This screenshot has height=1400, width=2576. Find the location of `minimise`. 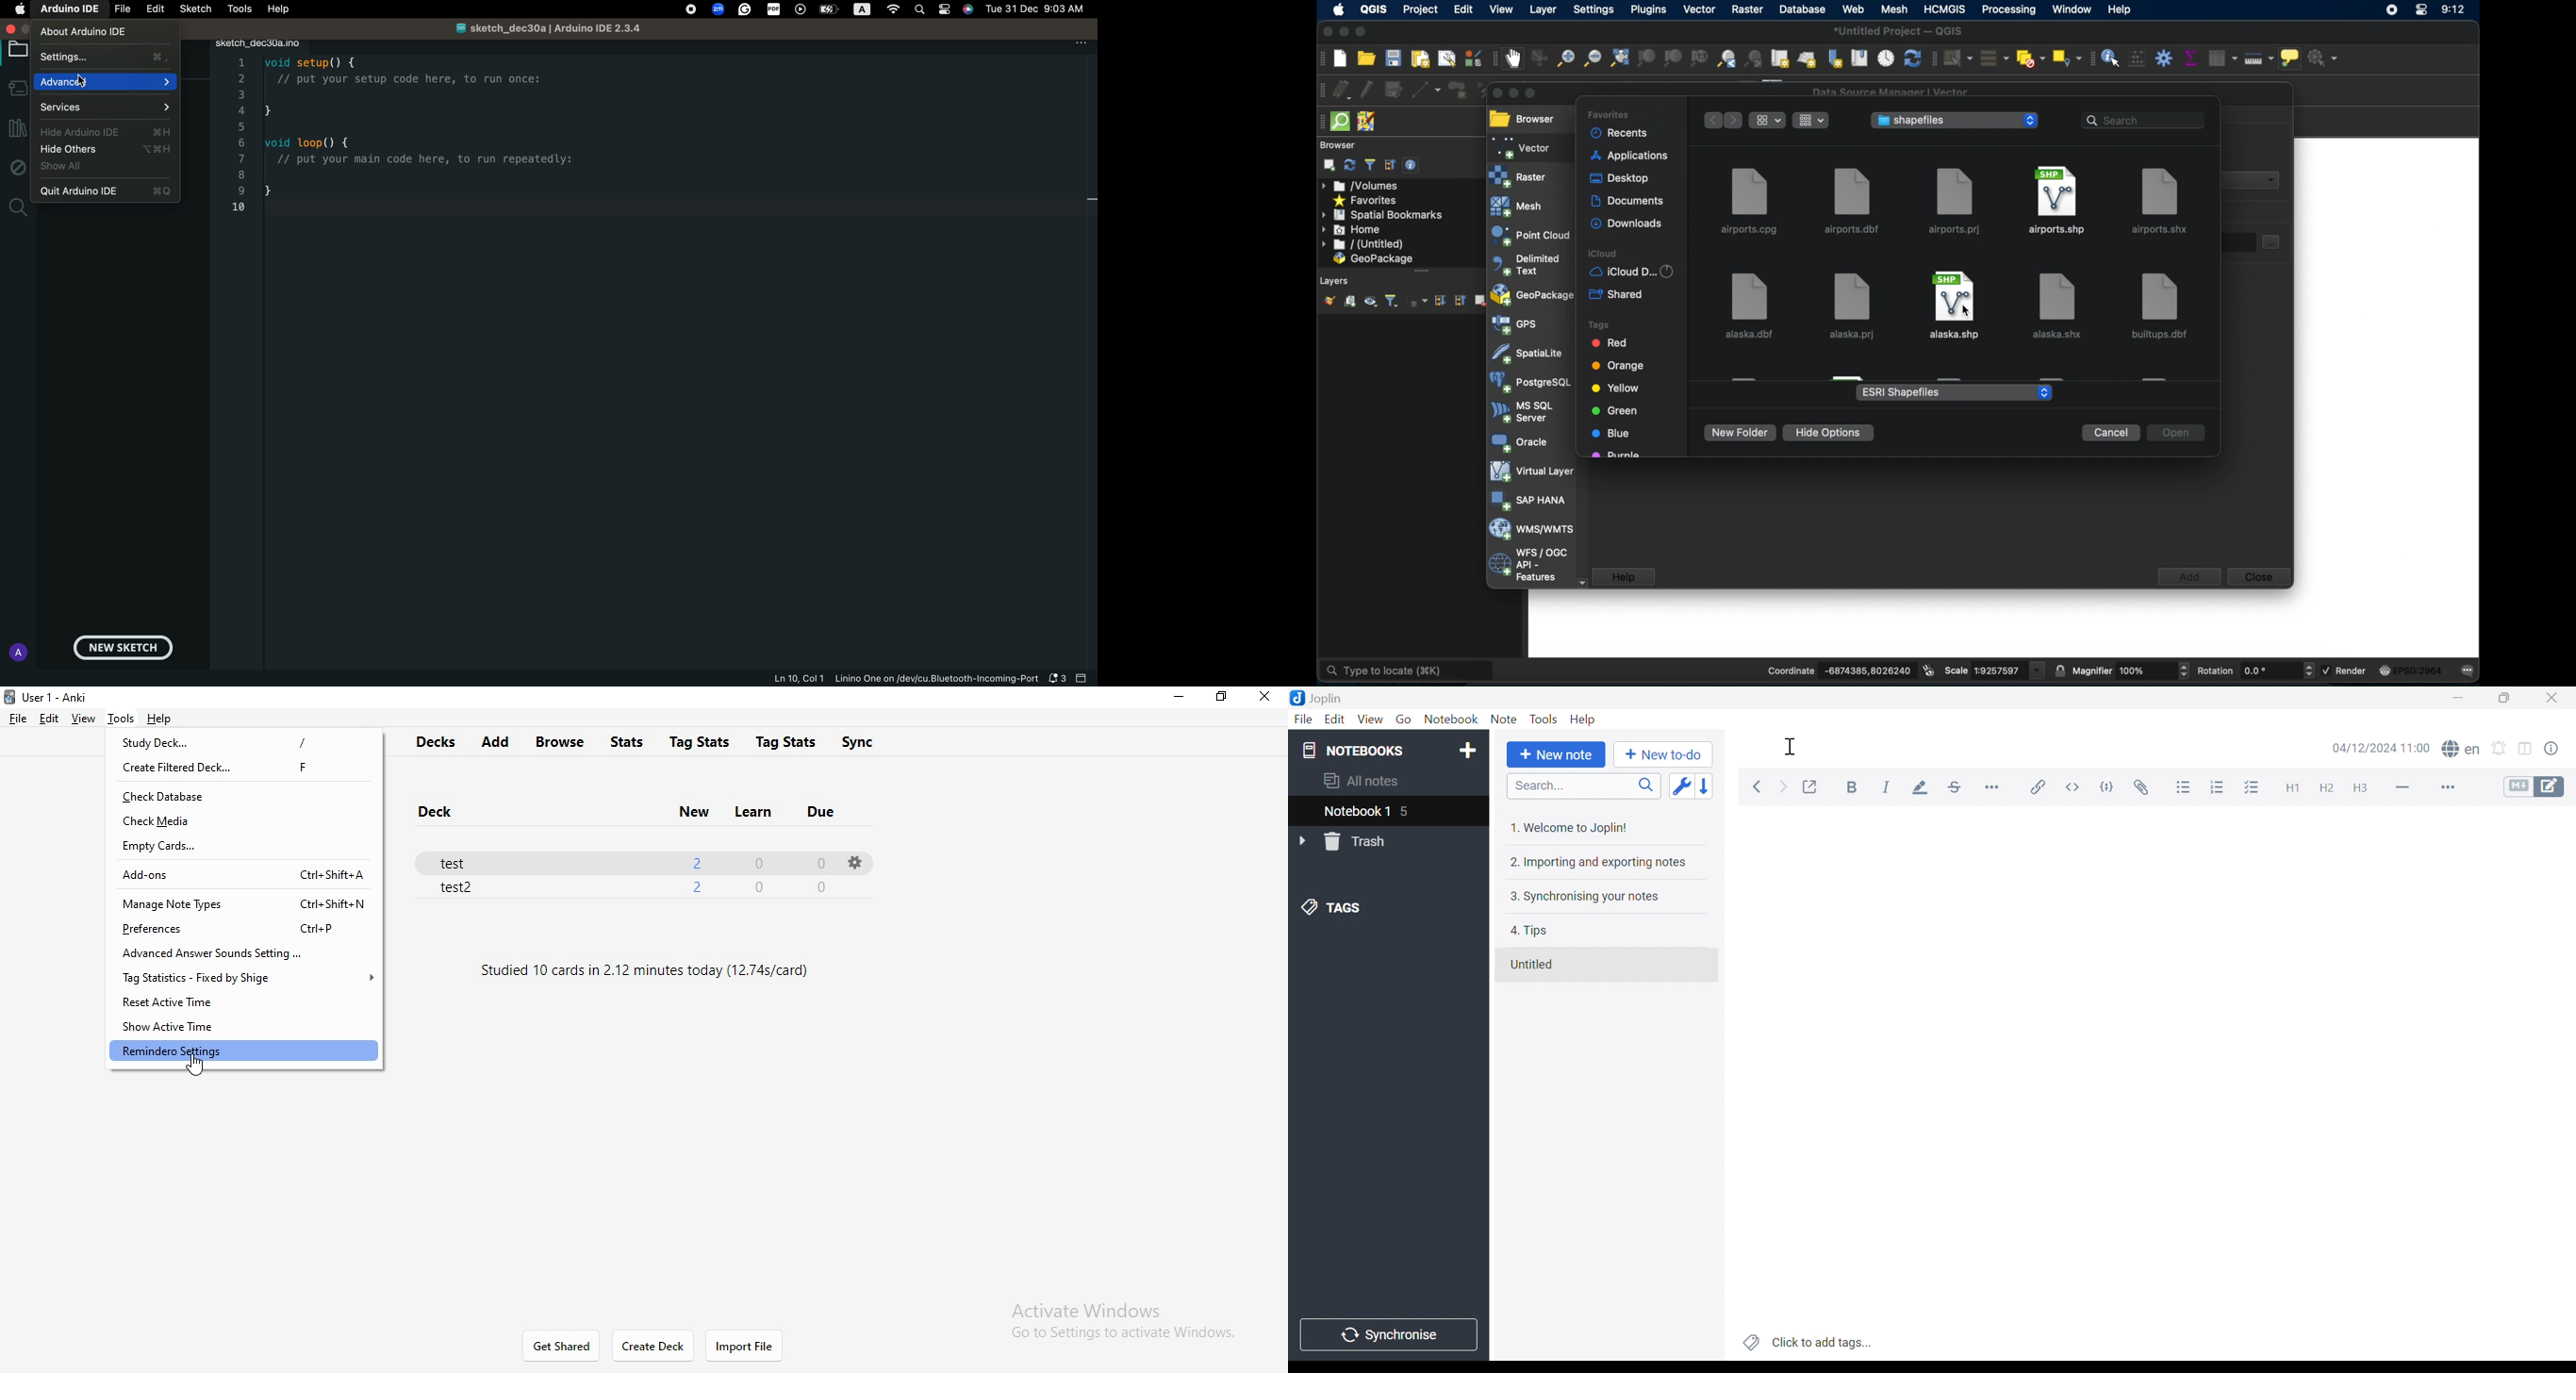

minimise is located at coordinates (1178, 699).